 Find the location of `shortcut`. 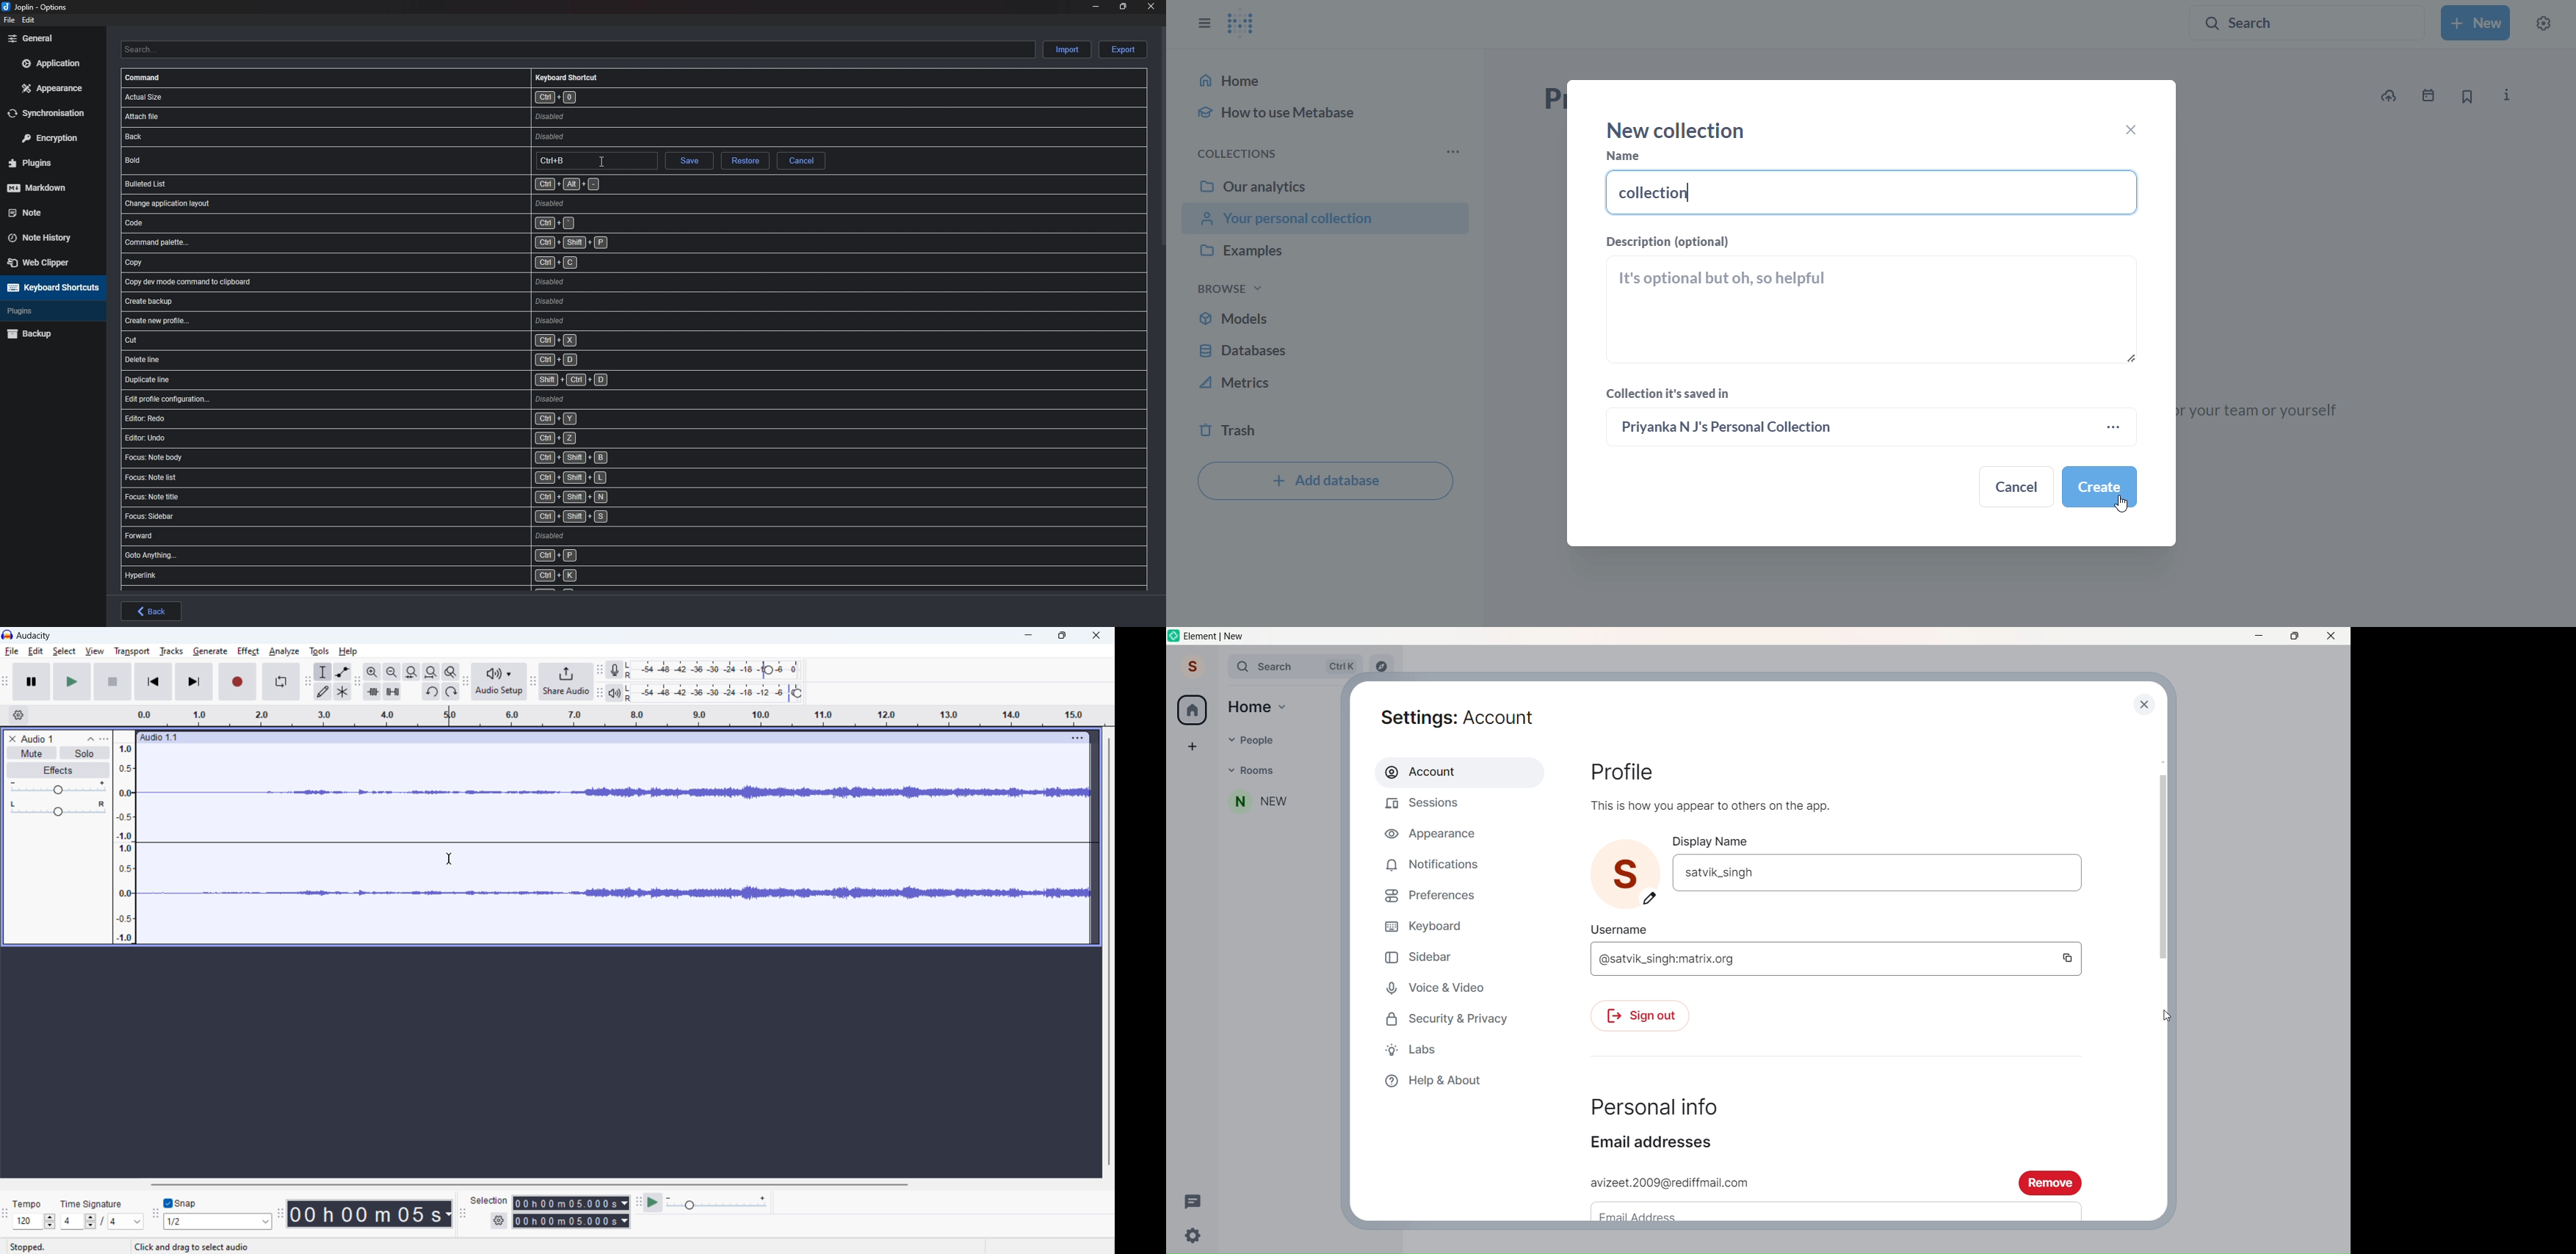

shortcut is located at coordinates (410, 264).